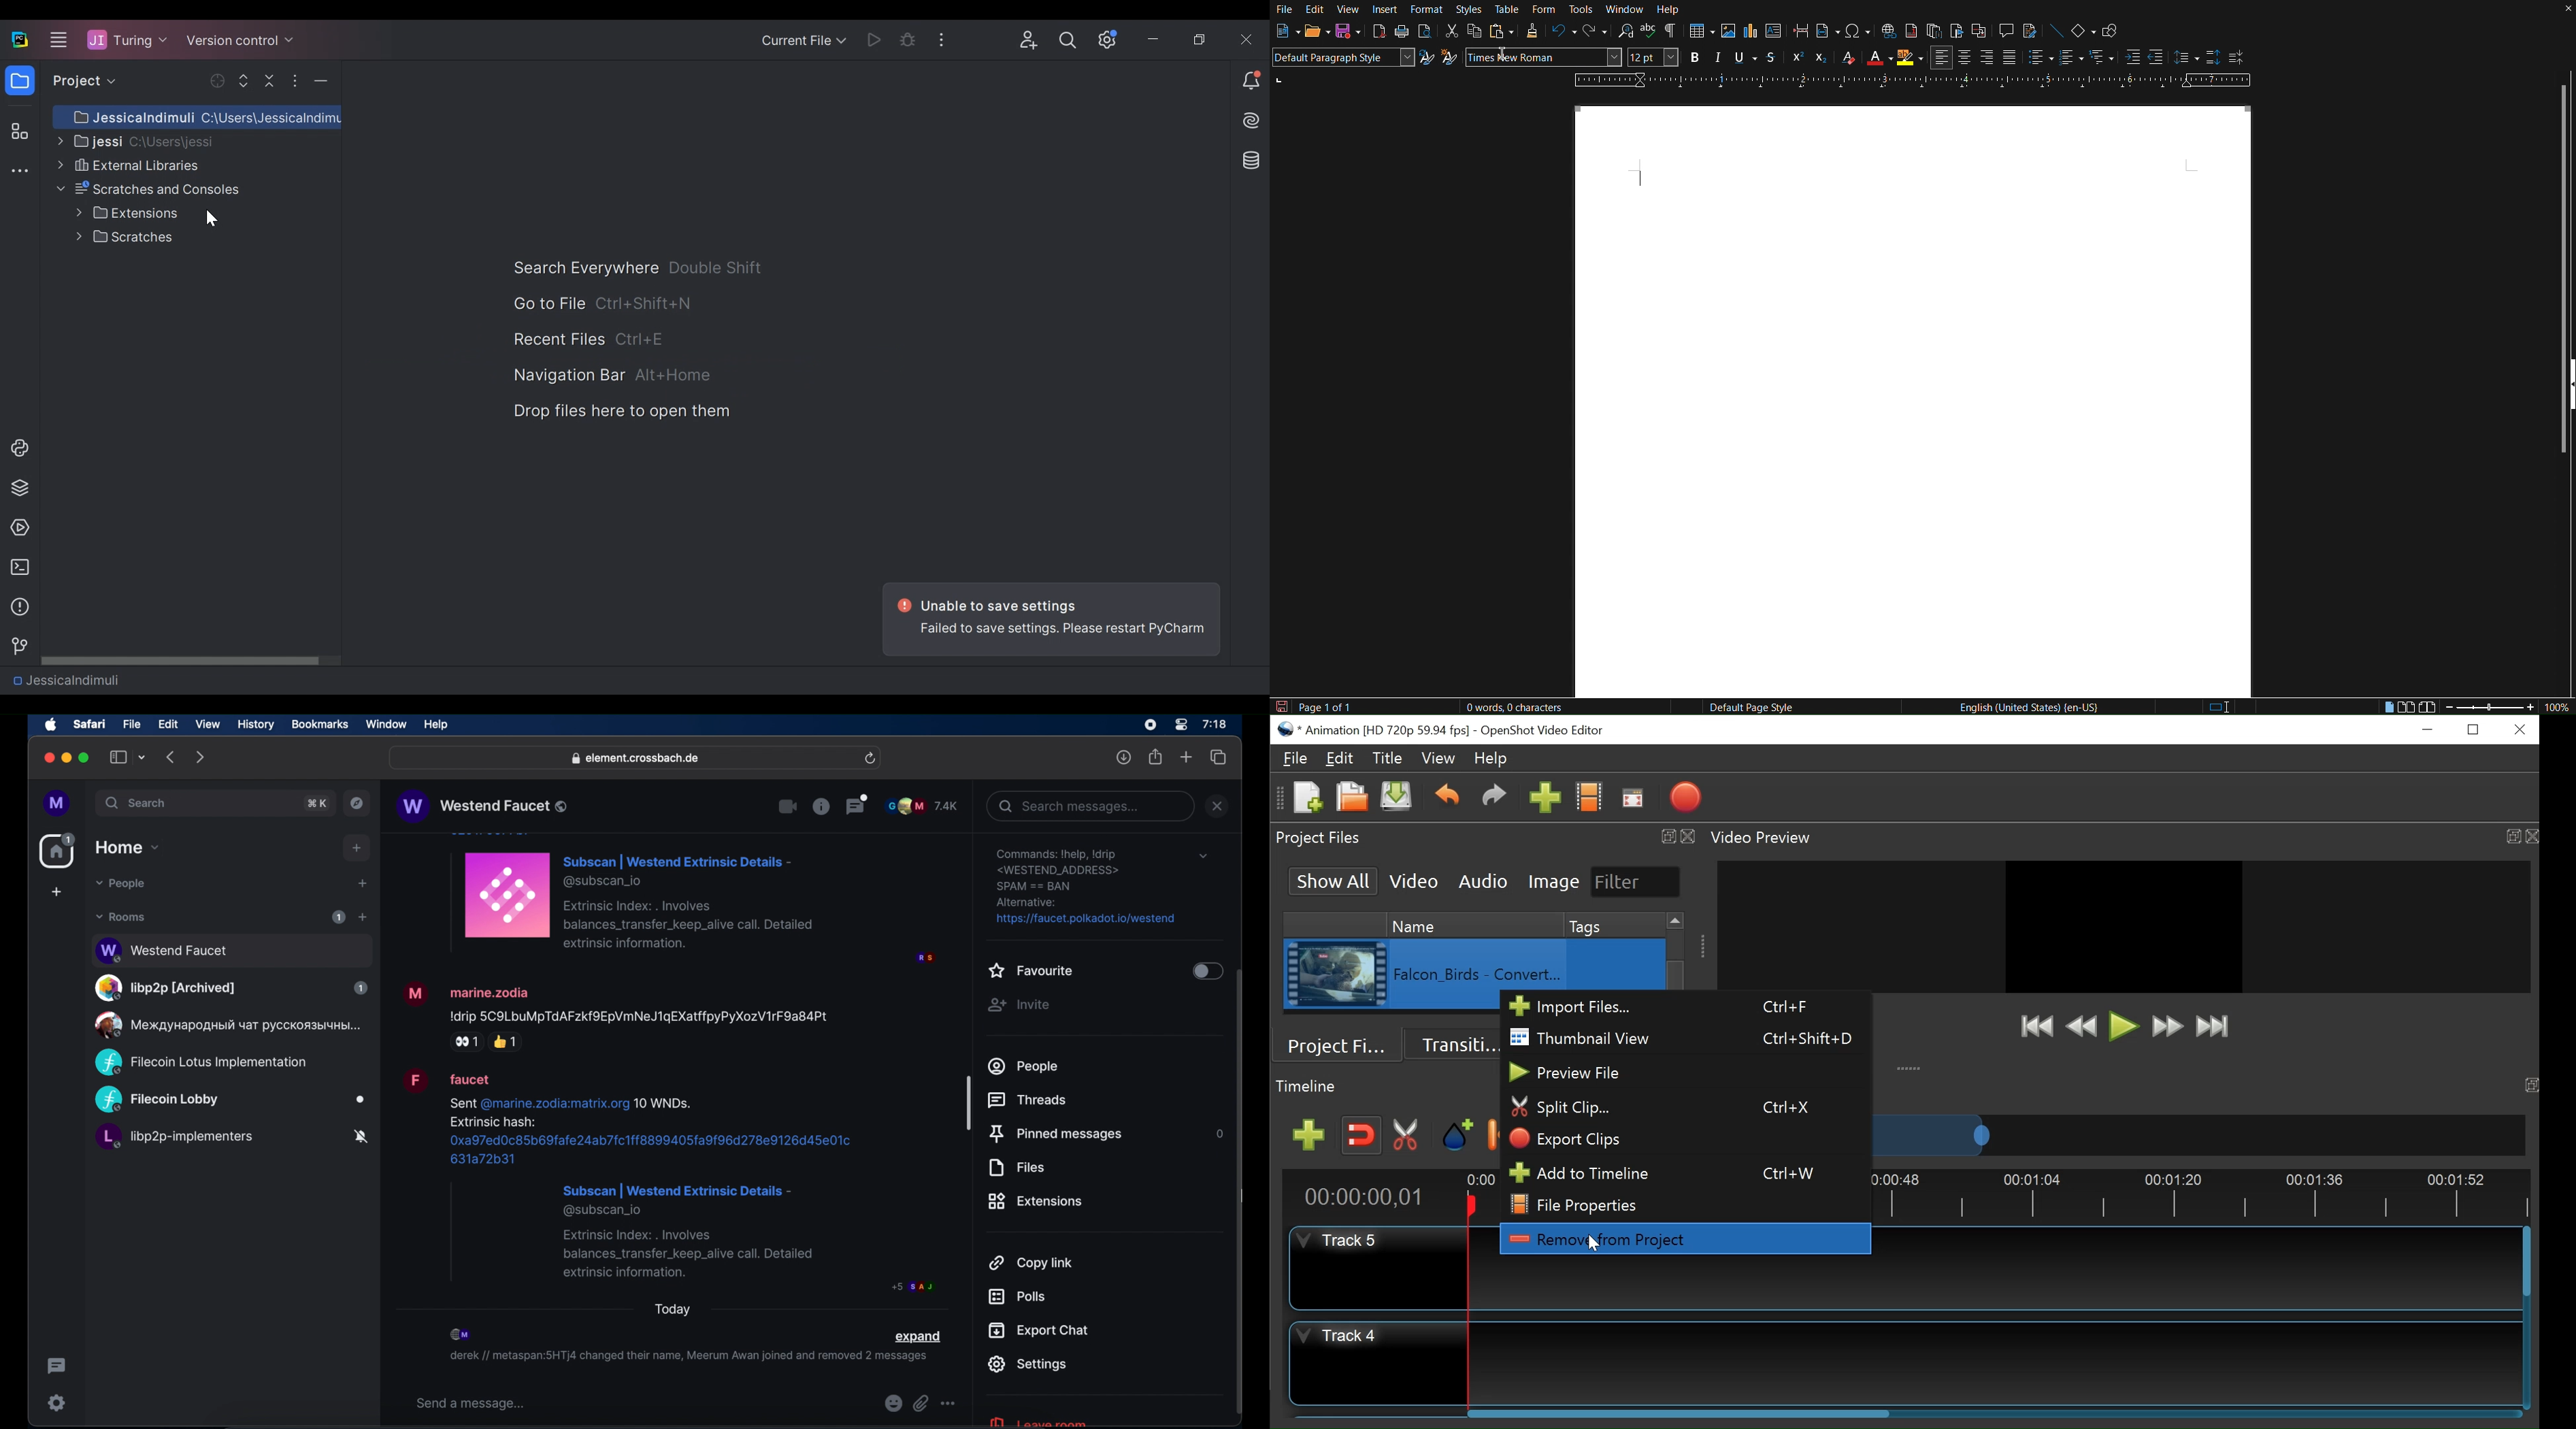  I want to click on settings, so click(1027, 1364).